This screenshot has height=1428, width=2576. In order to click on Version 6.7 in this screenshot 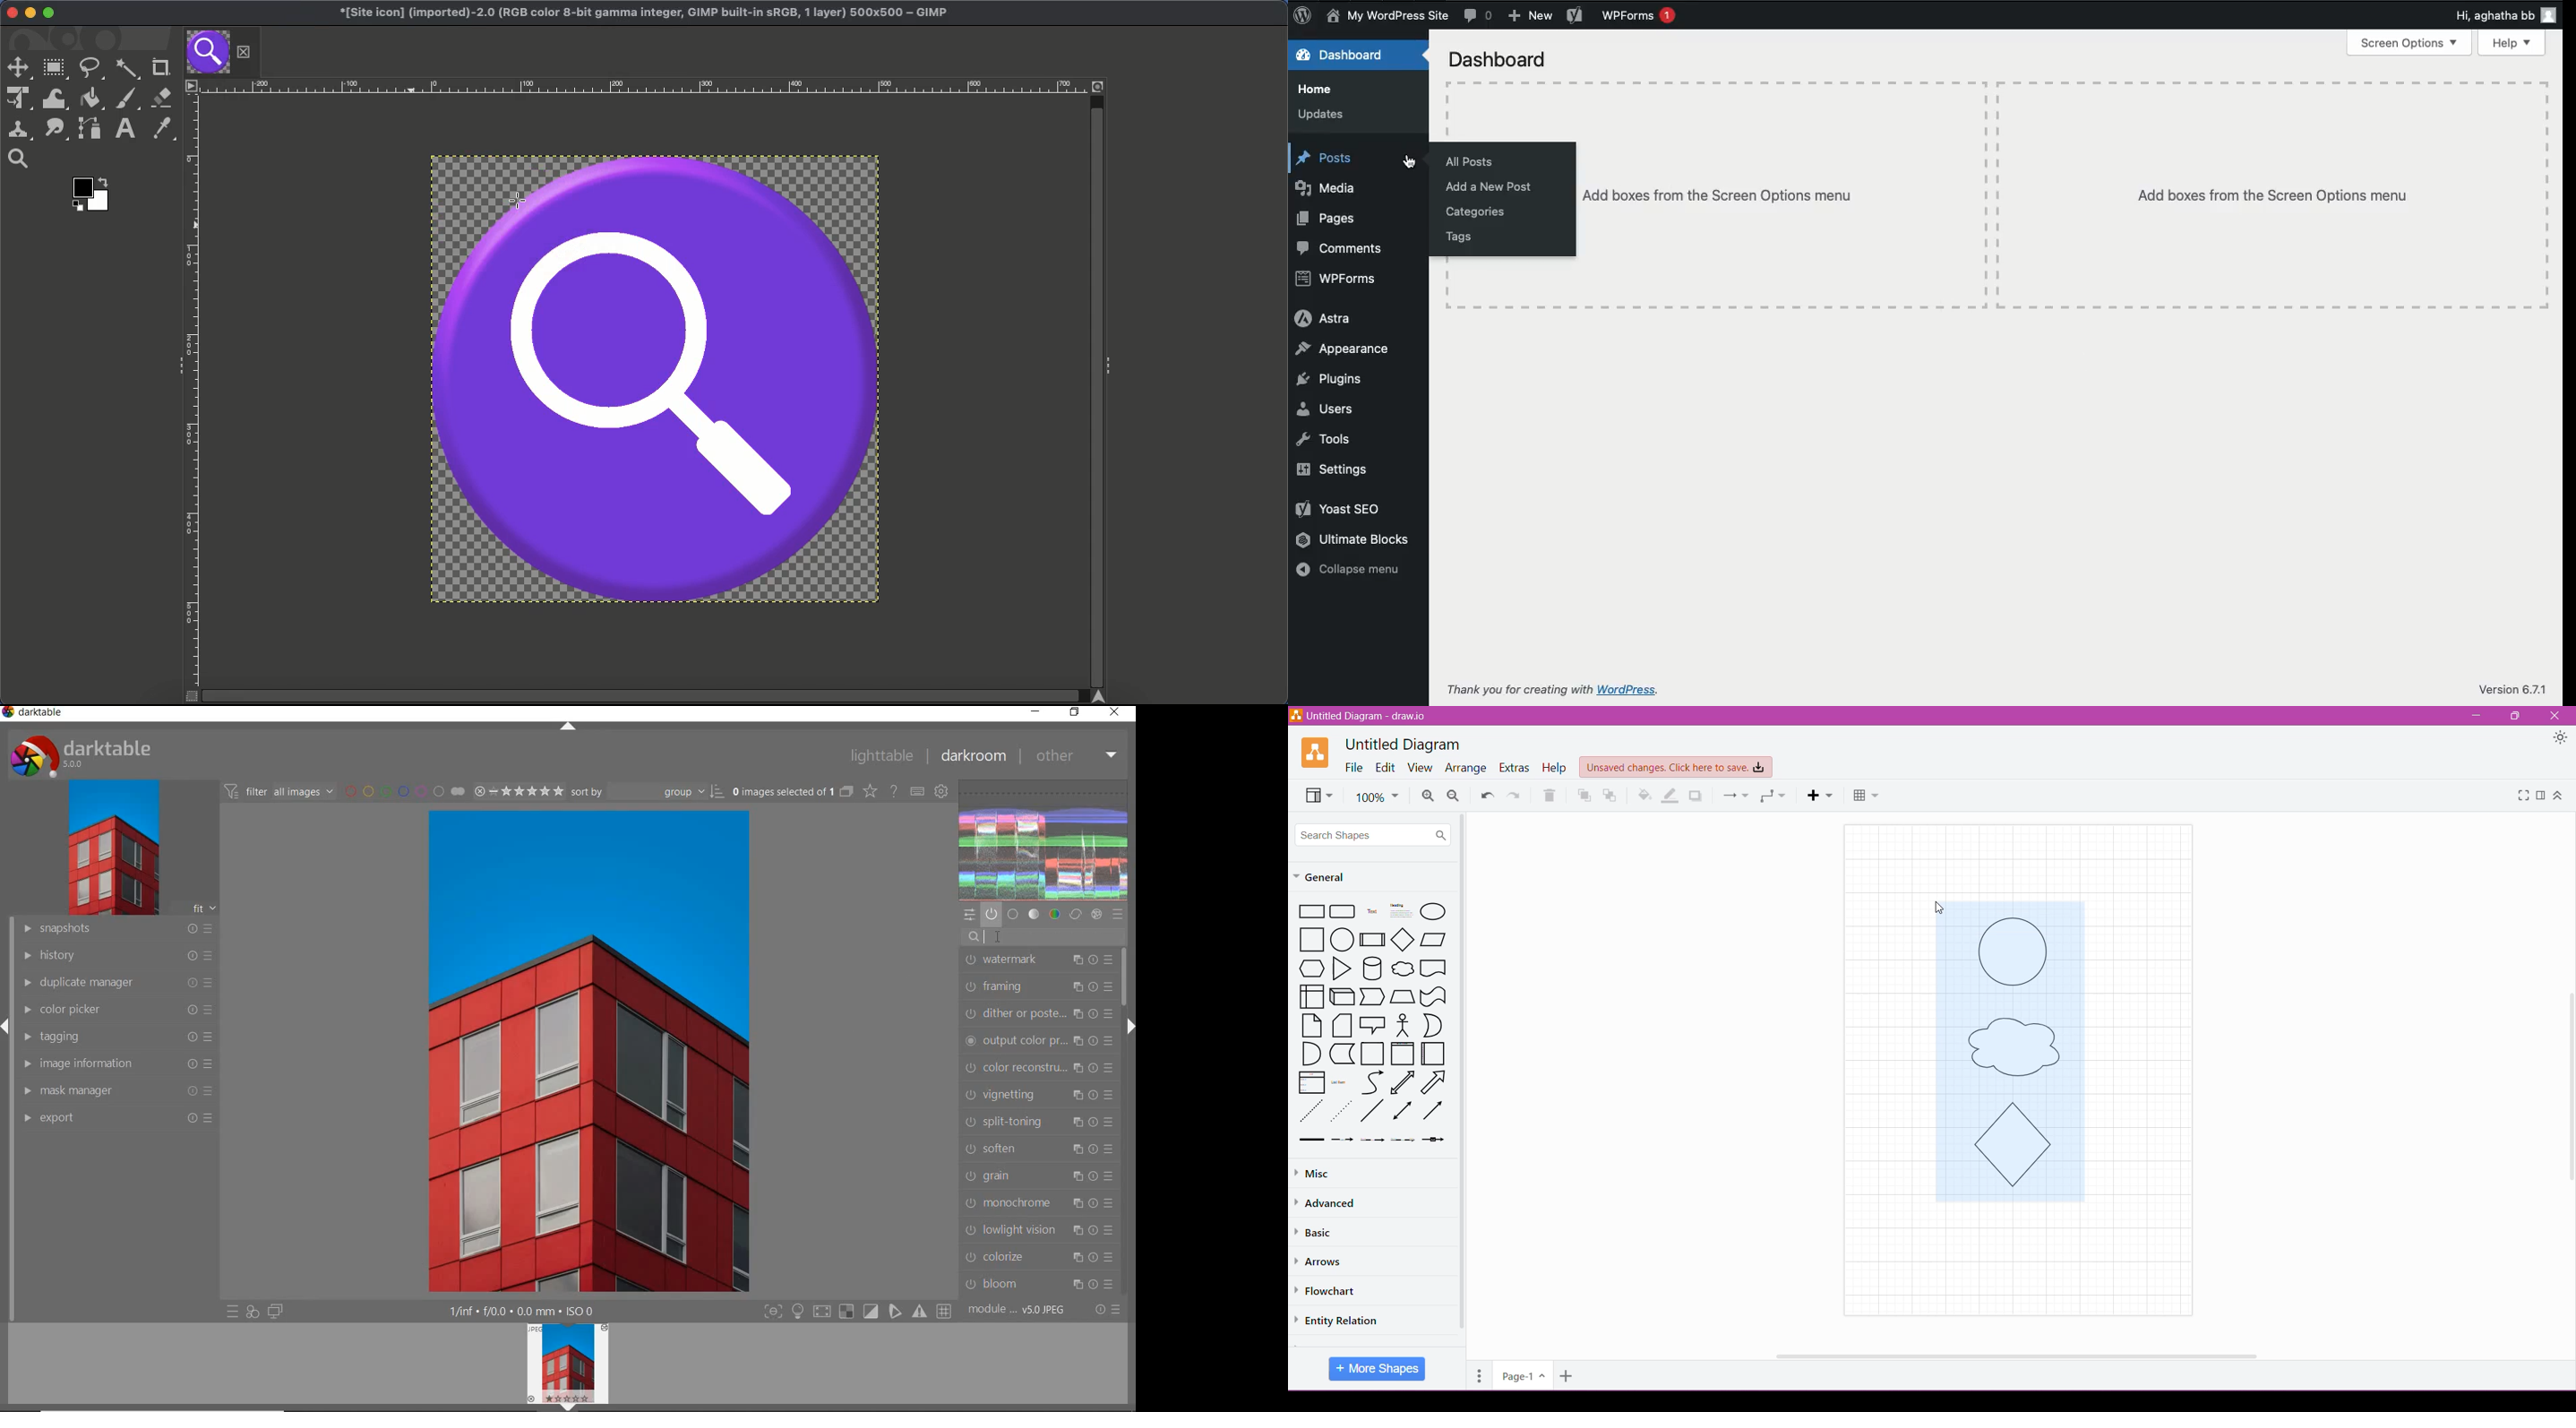, I will do `click(2514, 688)`.